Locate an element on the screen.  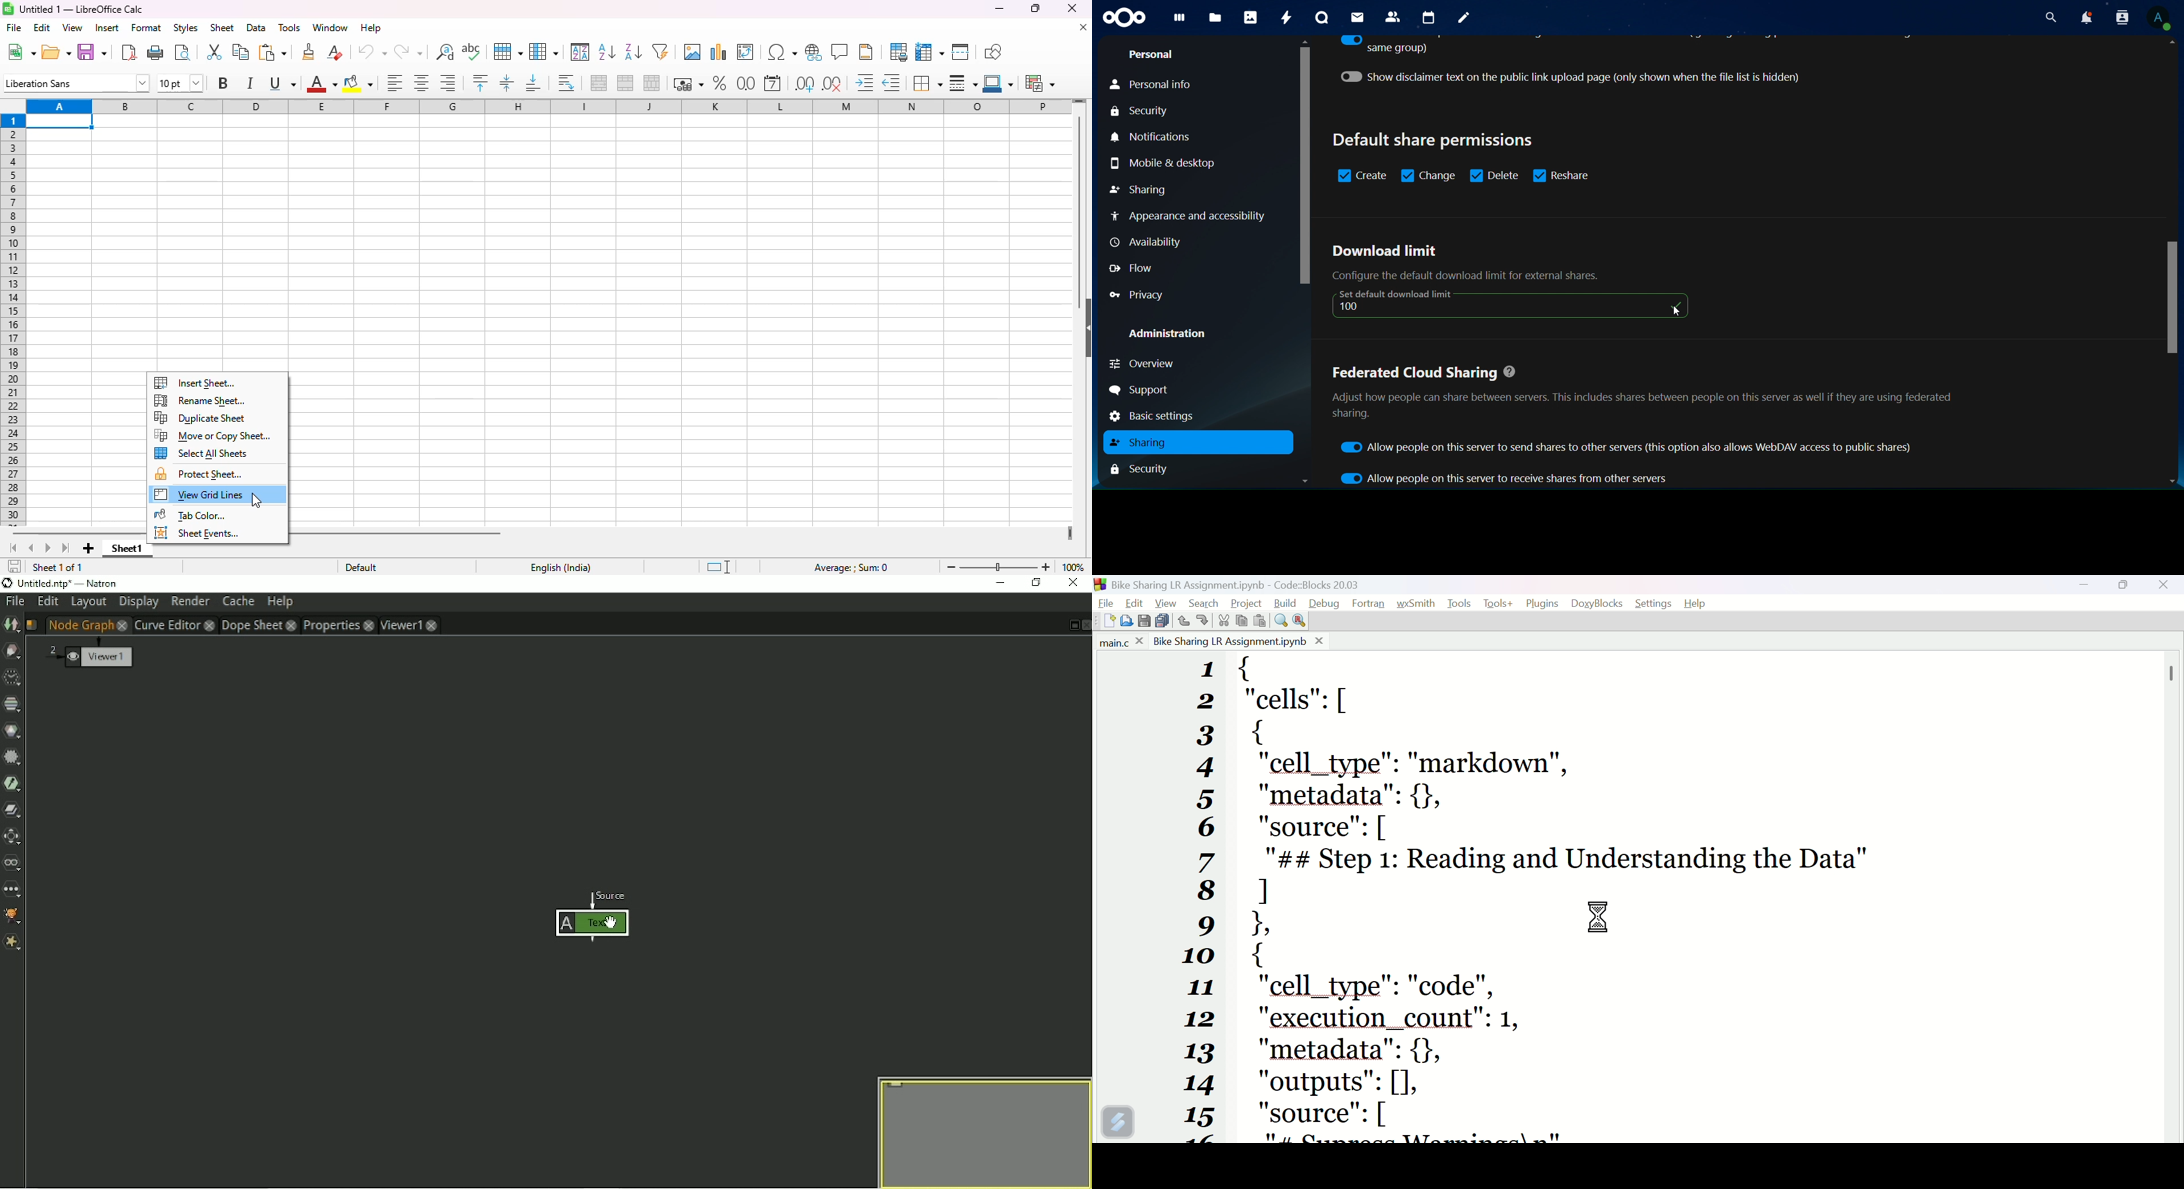
horizontal scroll bar is located at coordinates (77, 535).